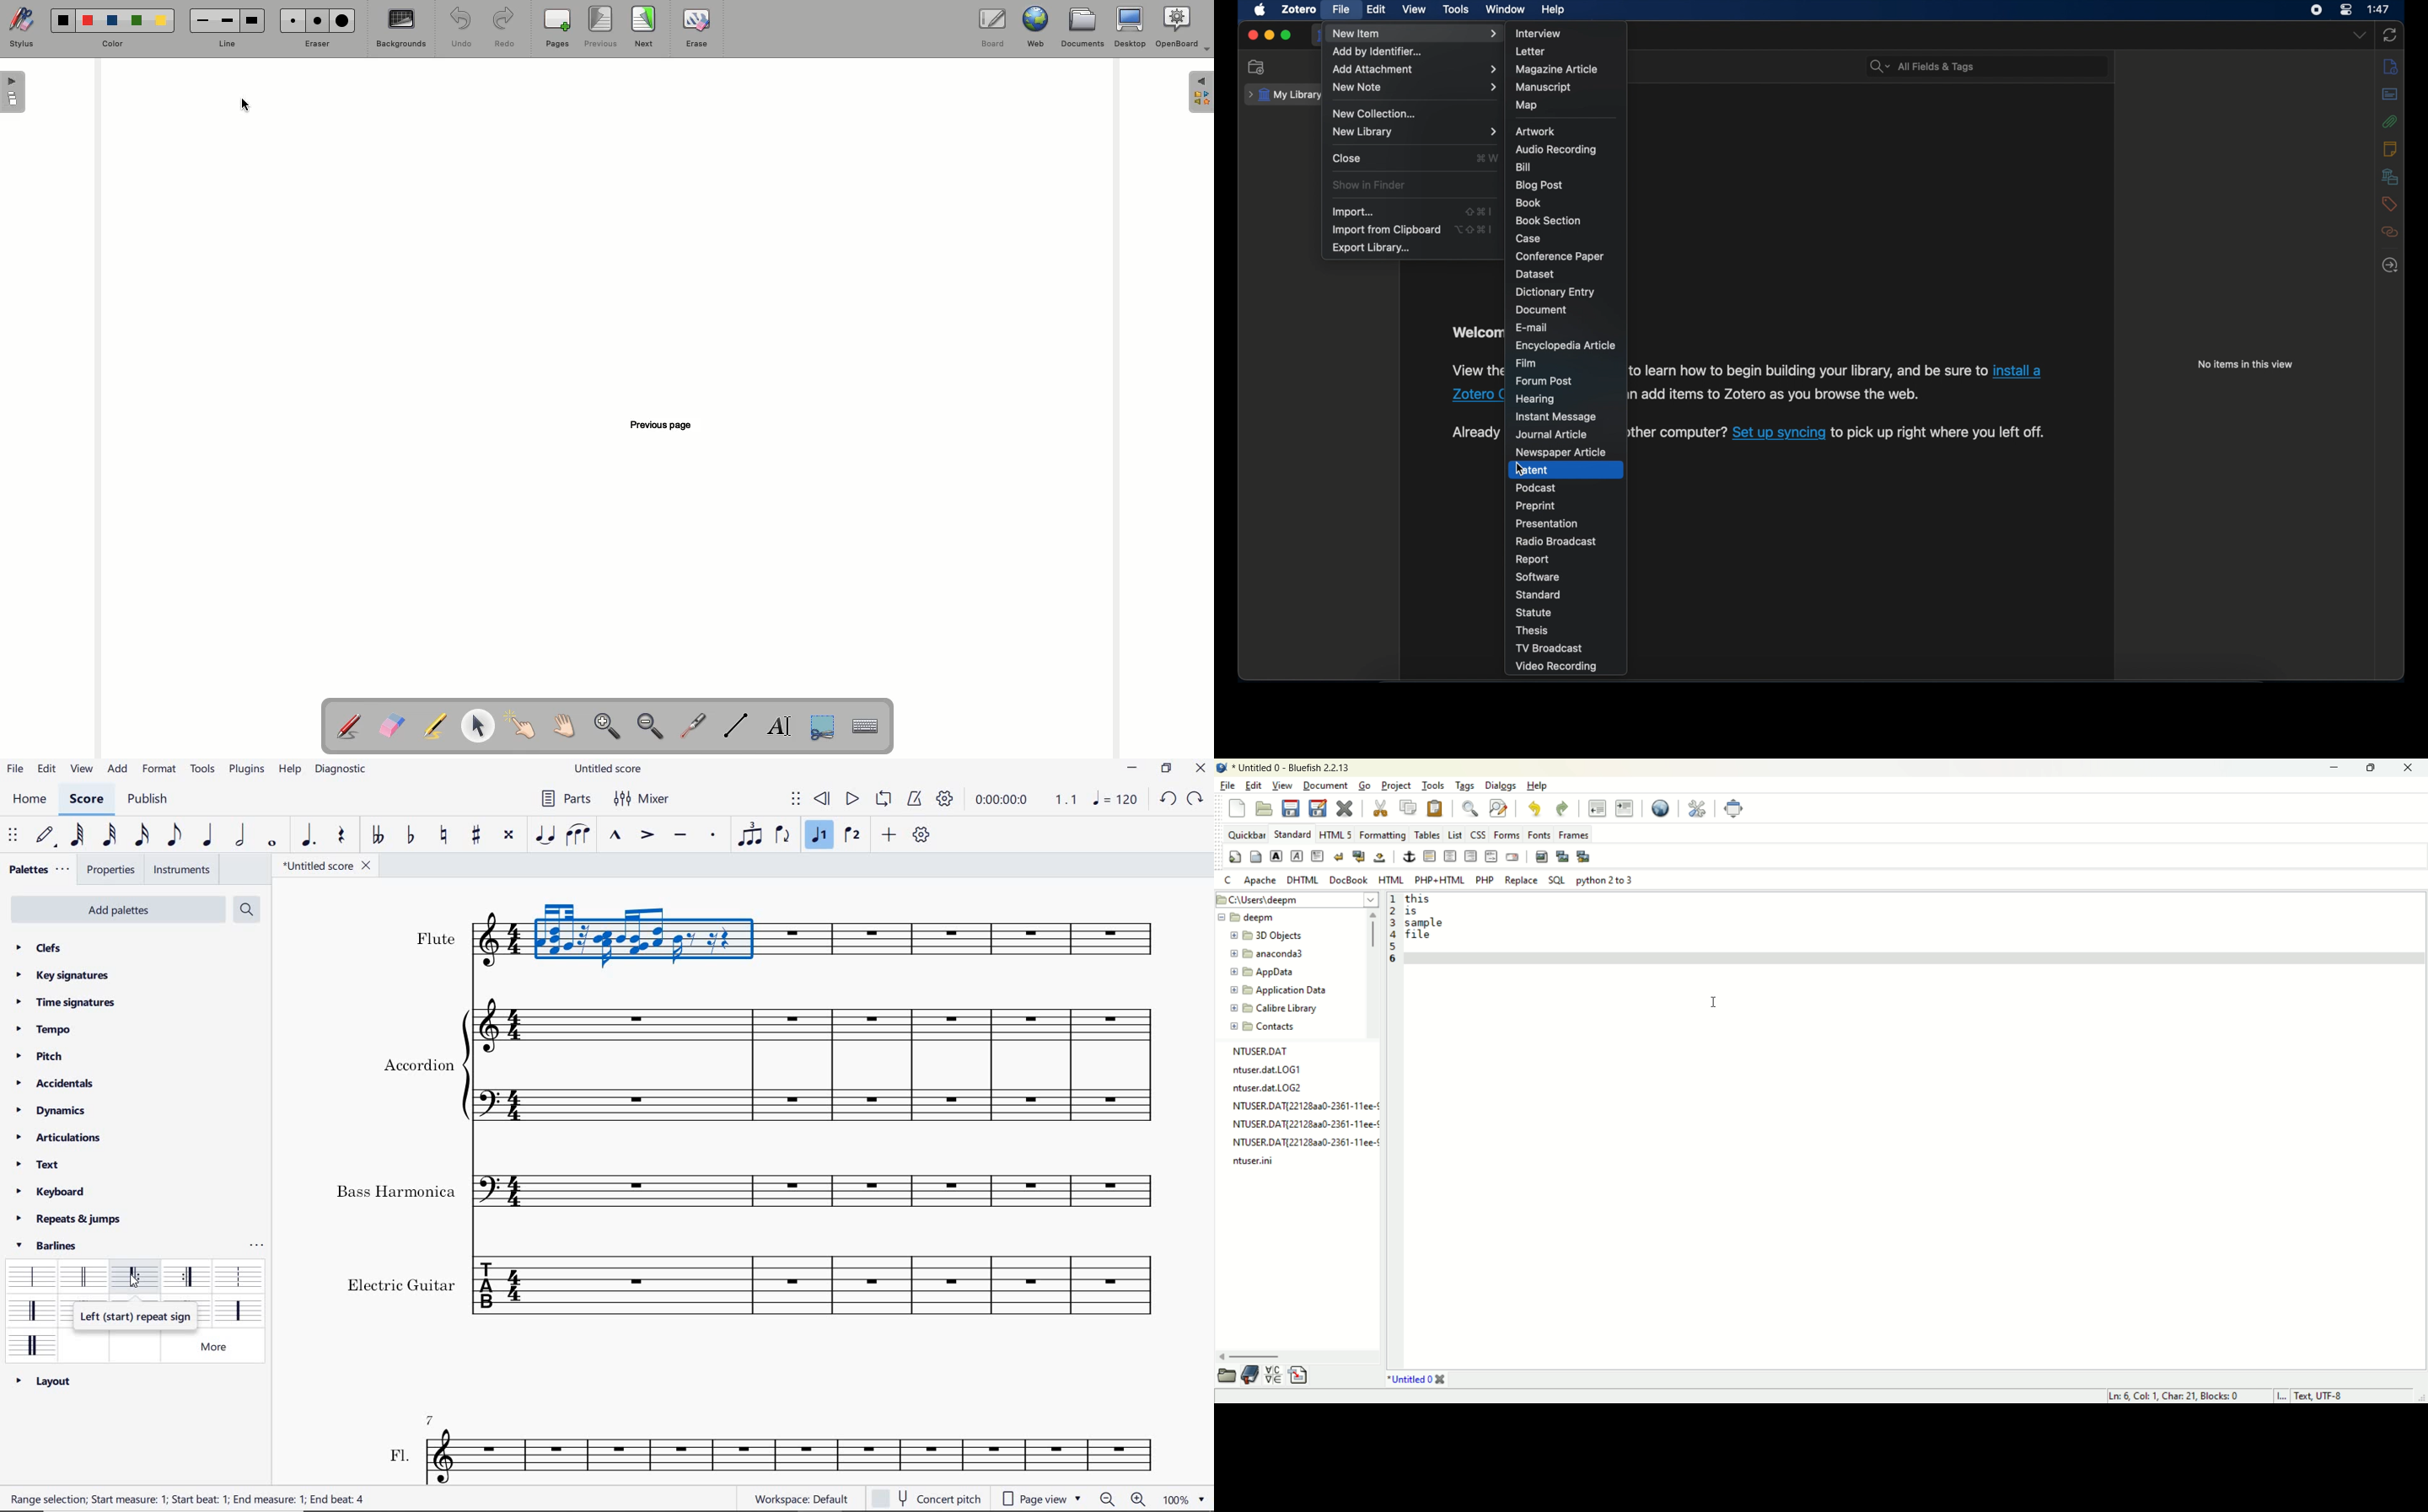 This screenshot has height=1512, width=2436. I want to click on patent, so click(1532, 469).